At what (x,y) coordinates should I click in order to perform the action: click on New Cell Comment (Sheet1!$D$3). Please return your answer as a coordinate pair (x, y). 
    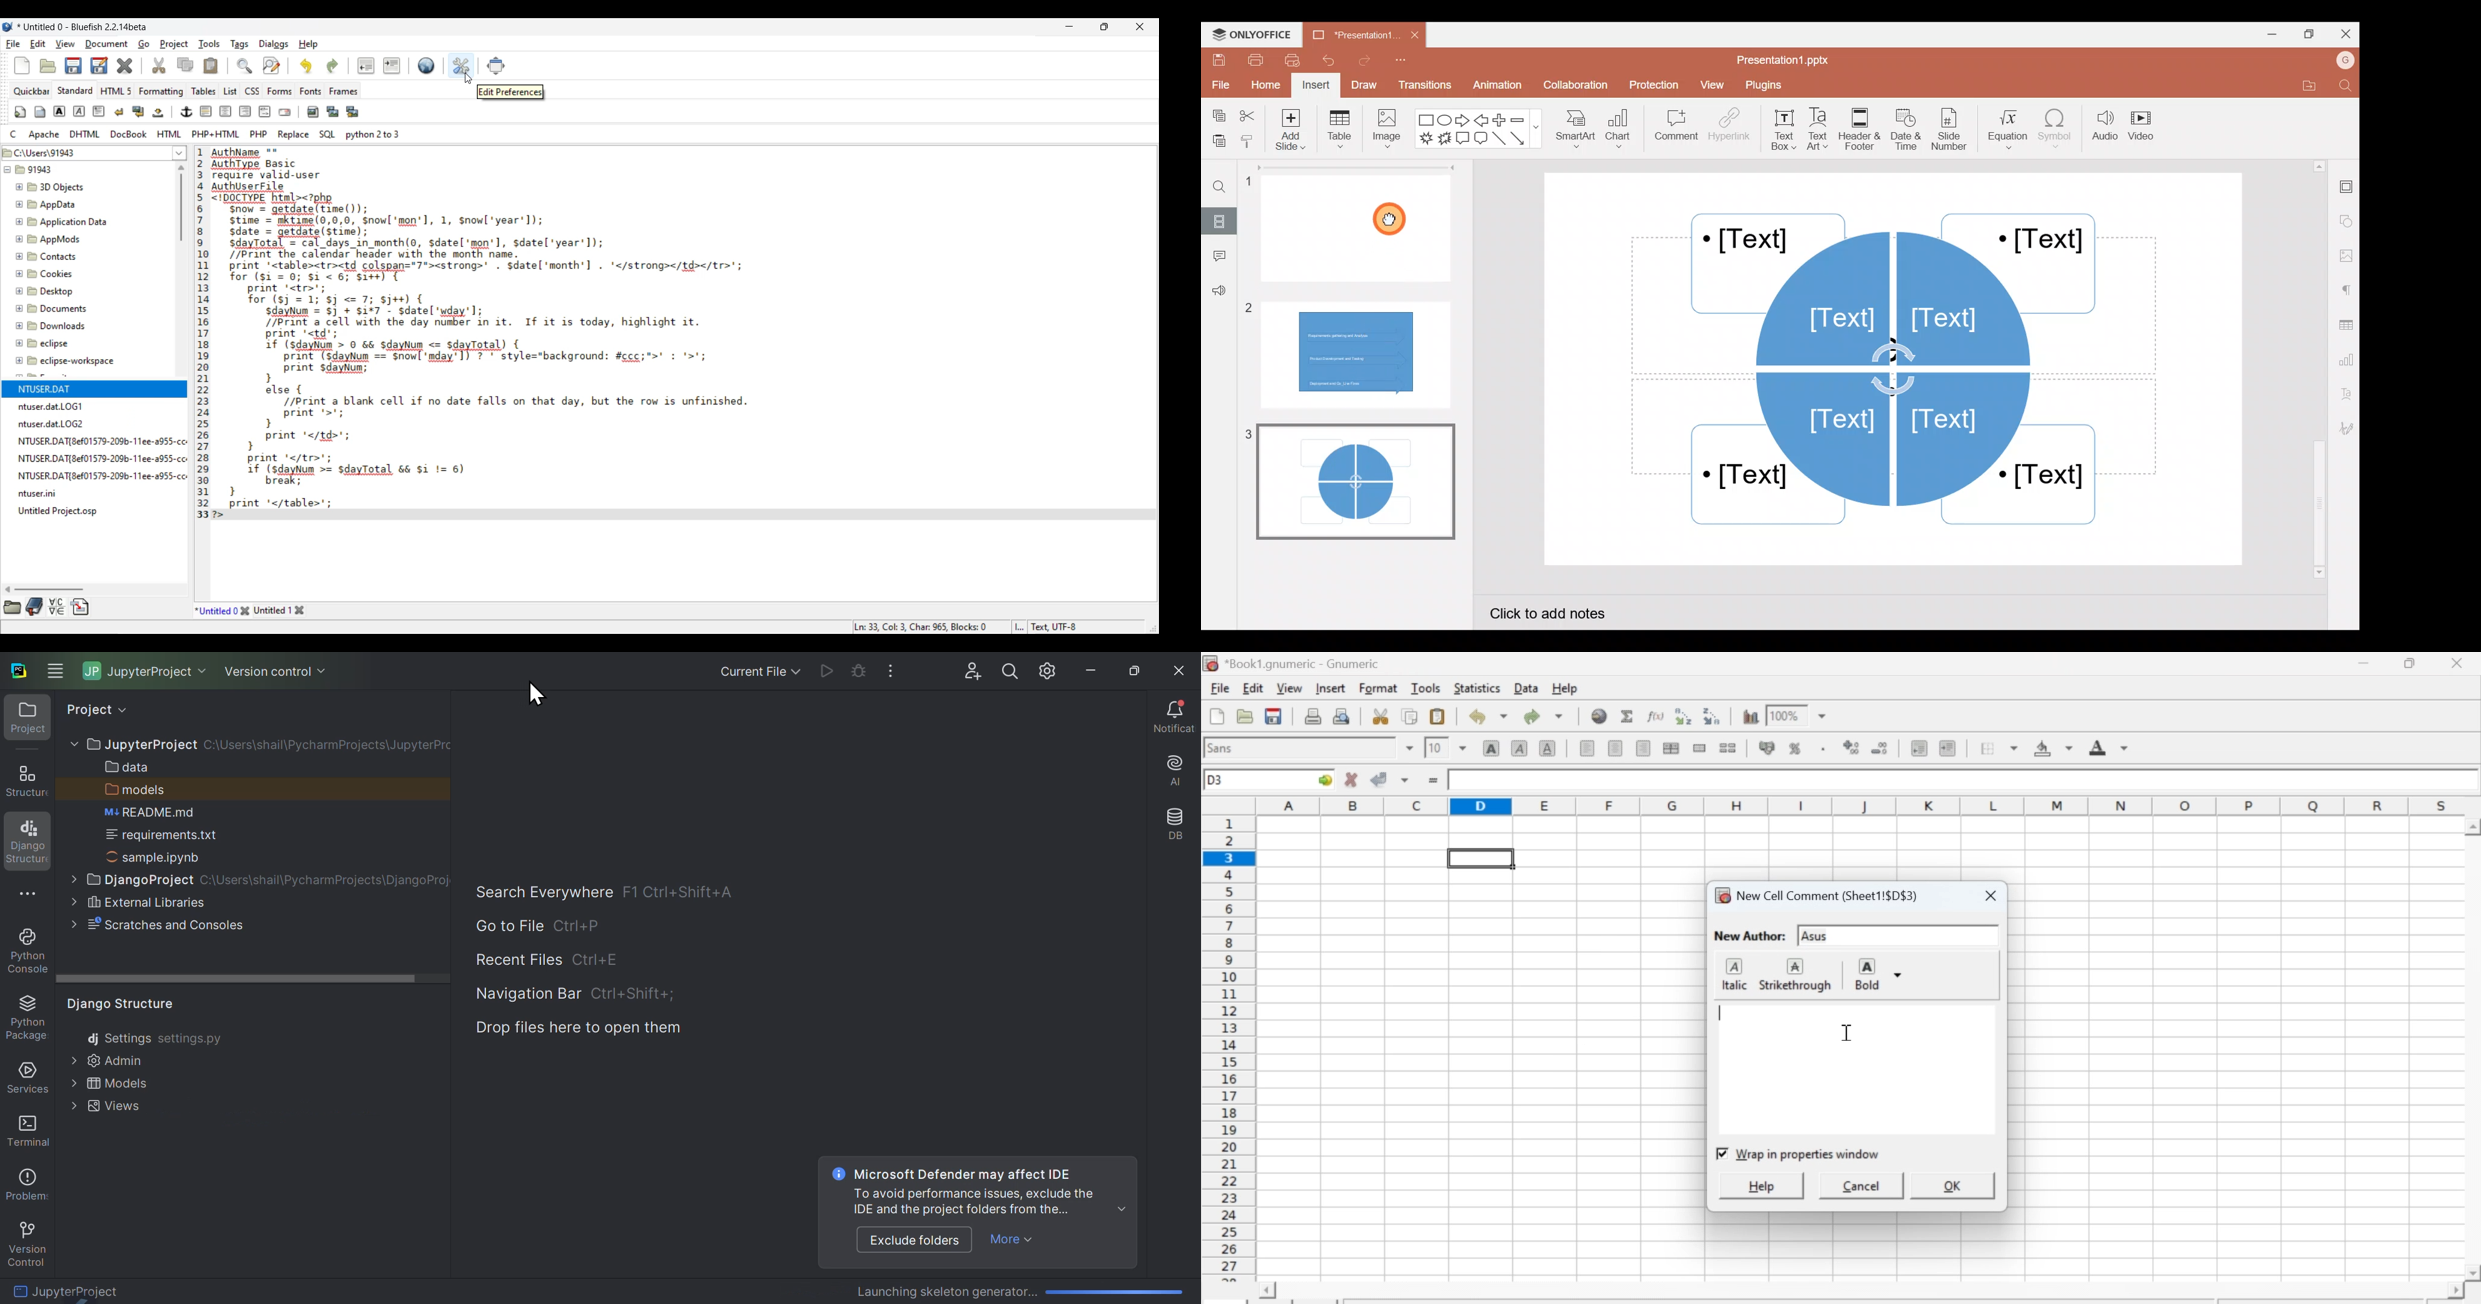
    Looking at the image, I should click on (1829, 893).